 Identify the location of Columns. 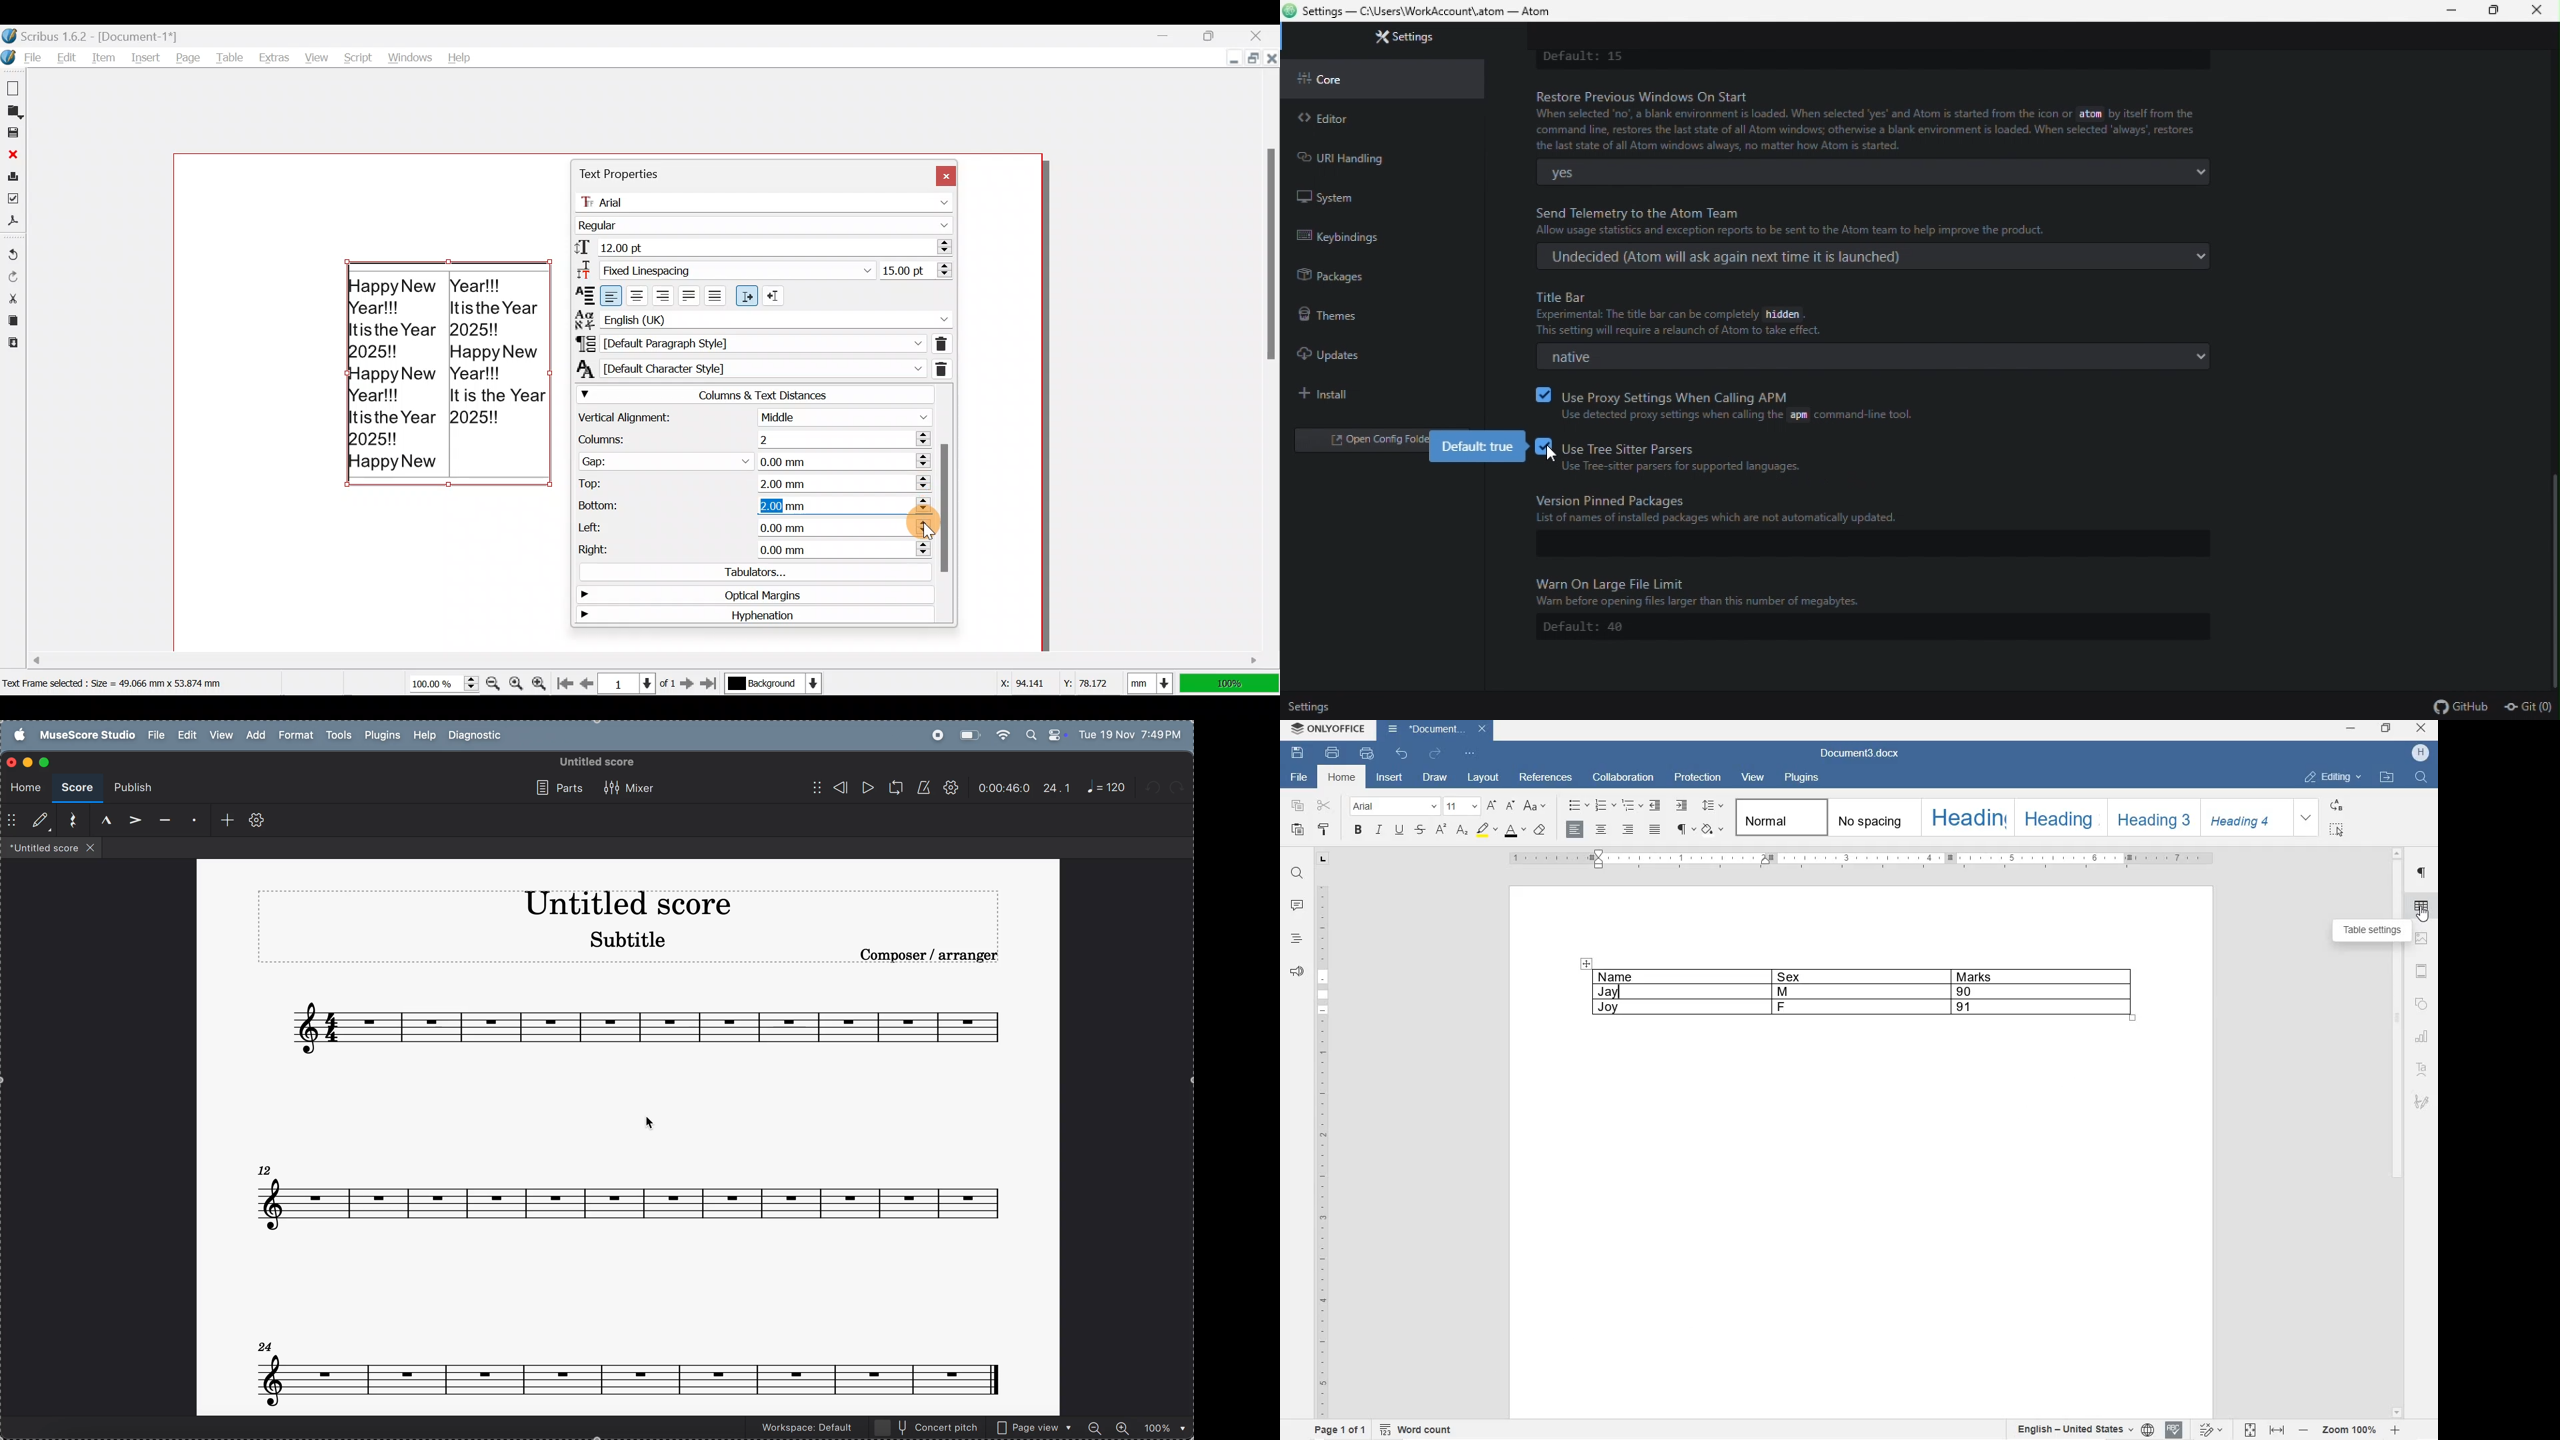
(747, 437).